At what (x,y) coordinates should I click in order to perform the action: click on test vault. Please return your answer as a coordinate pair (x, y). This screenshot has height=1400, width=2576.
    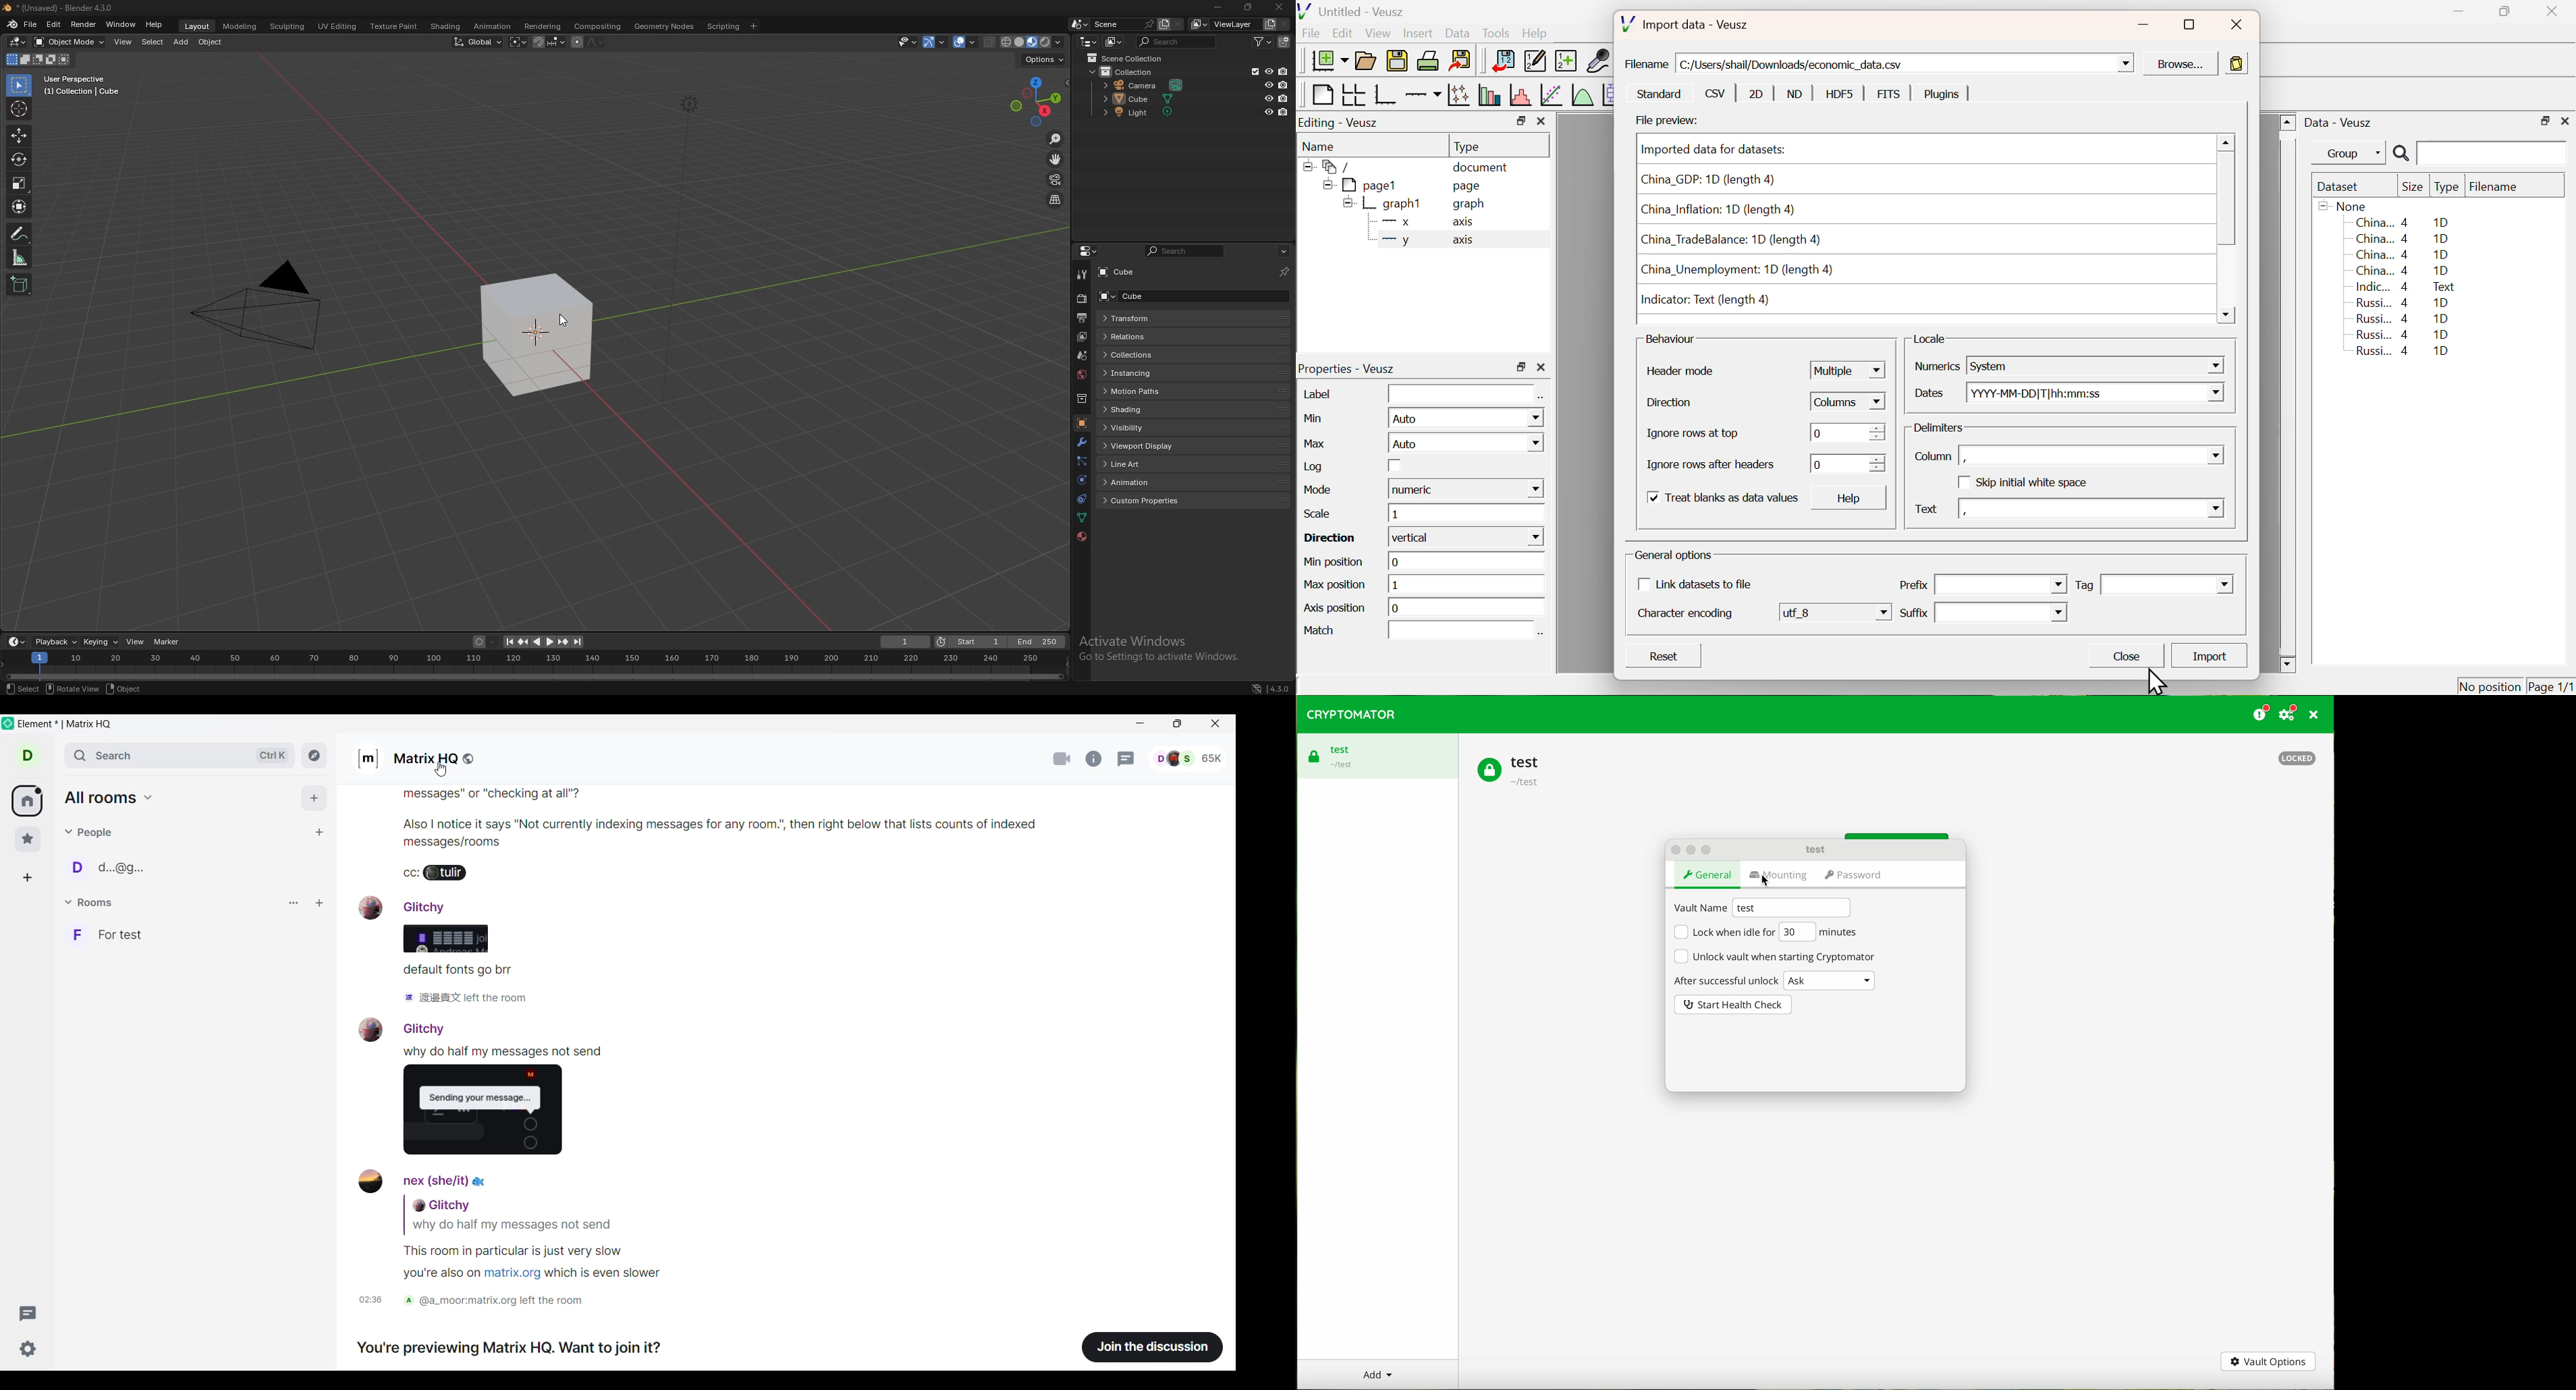
    Looking at the image, I should click on (1378, 755).